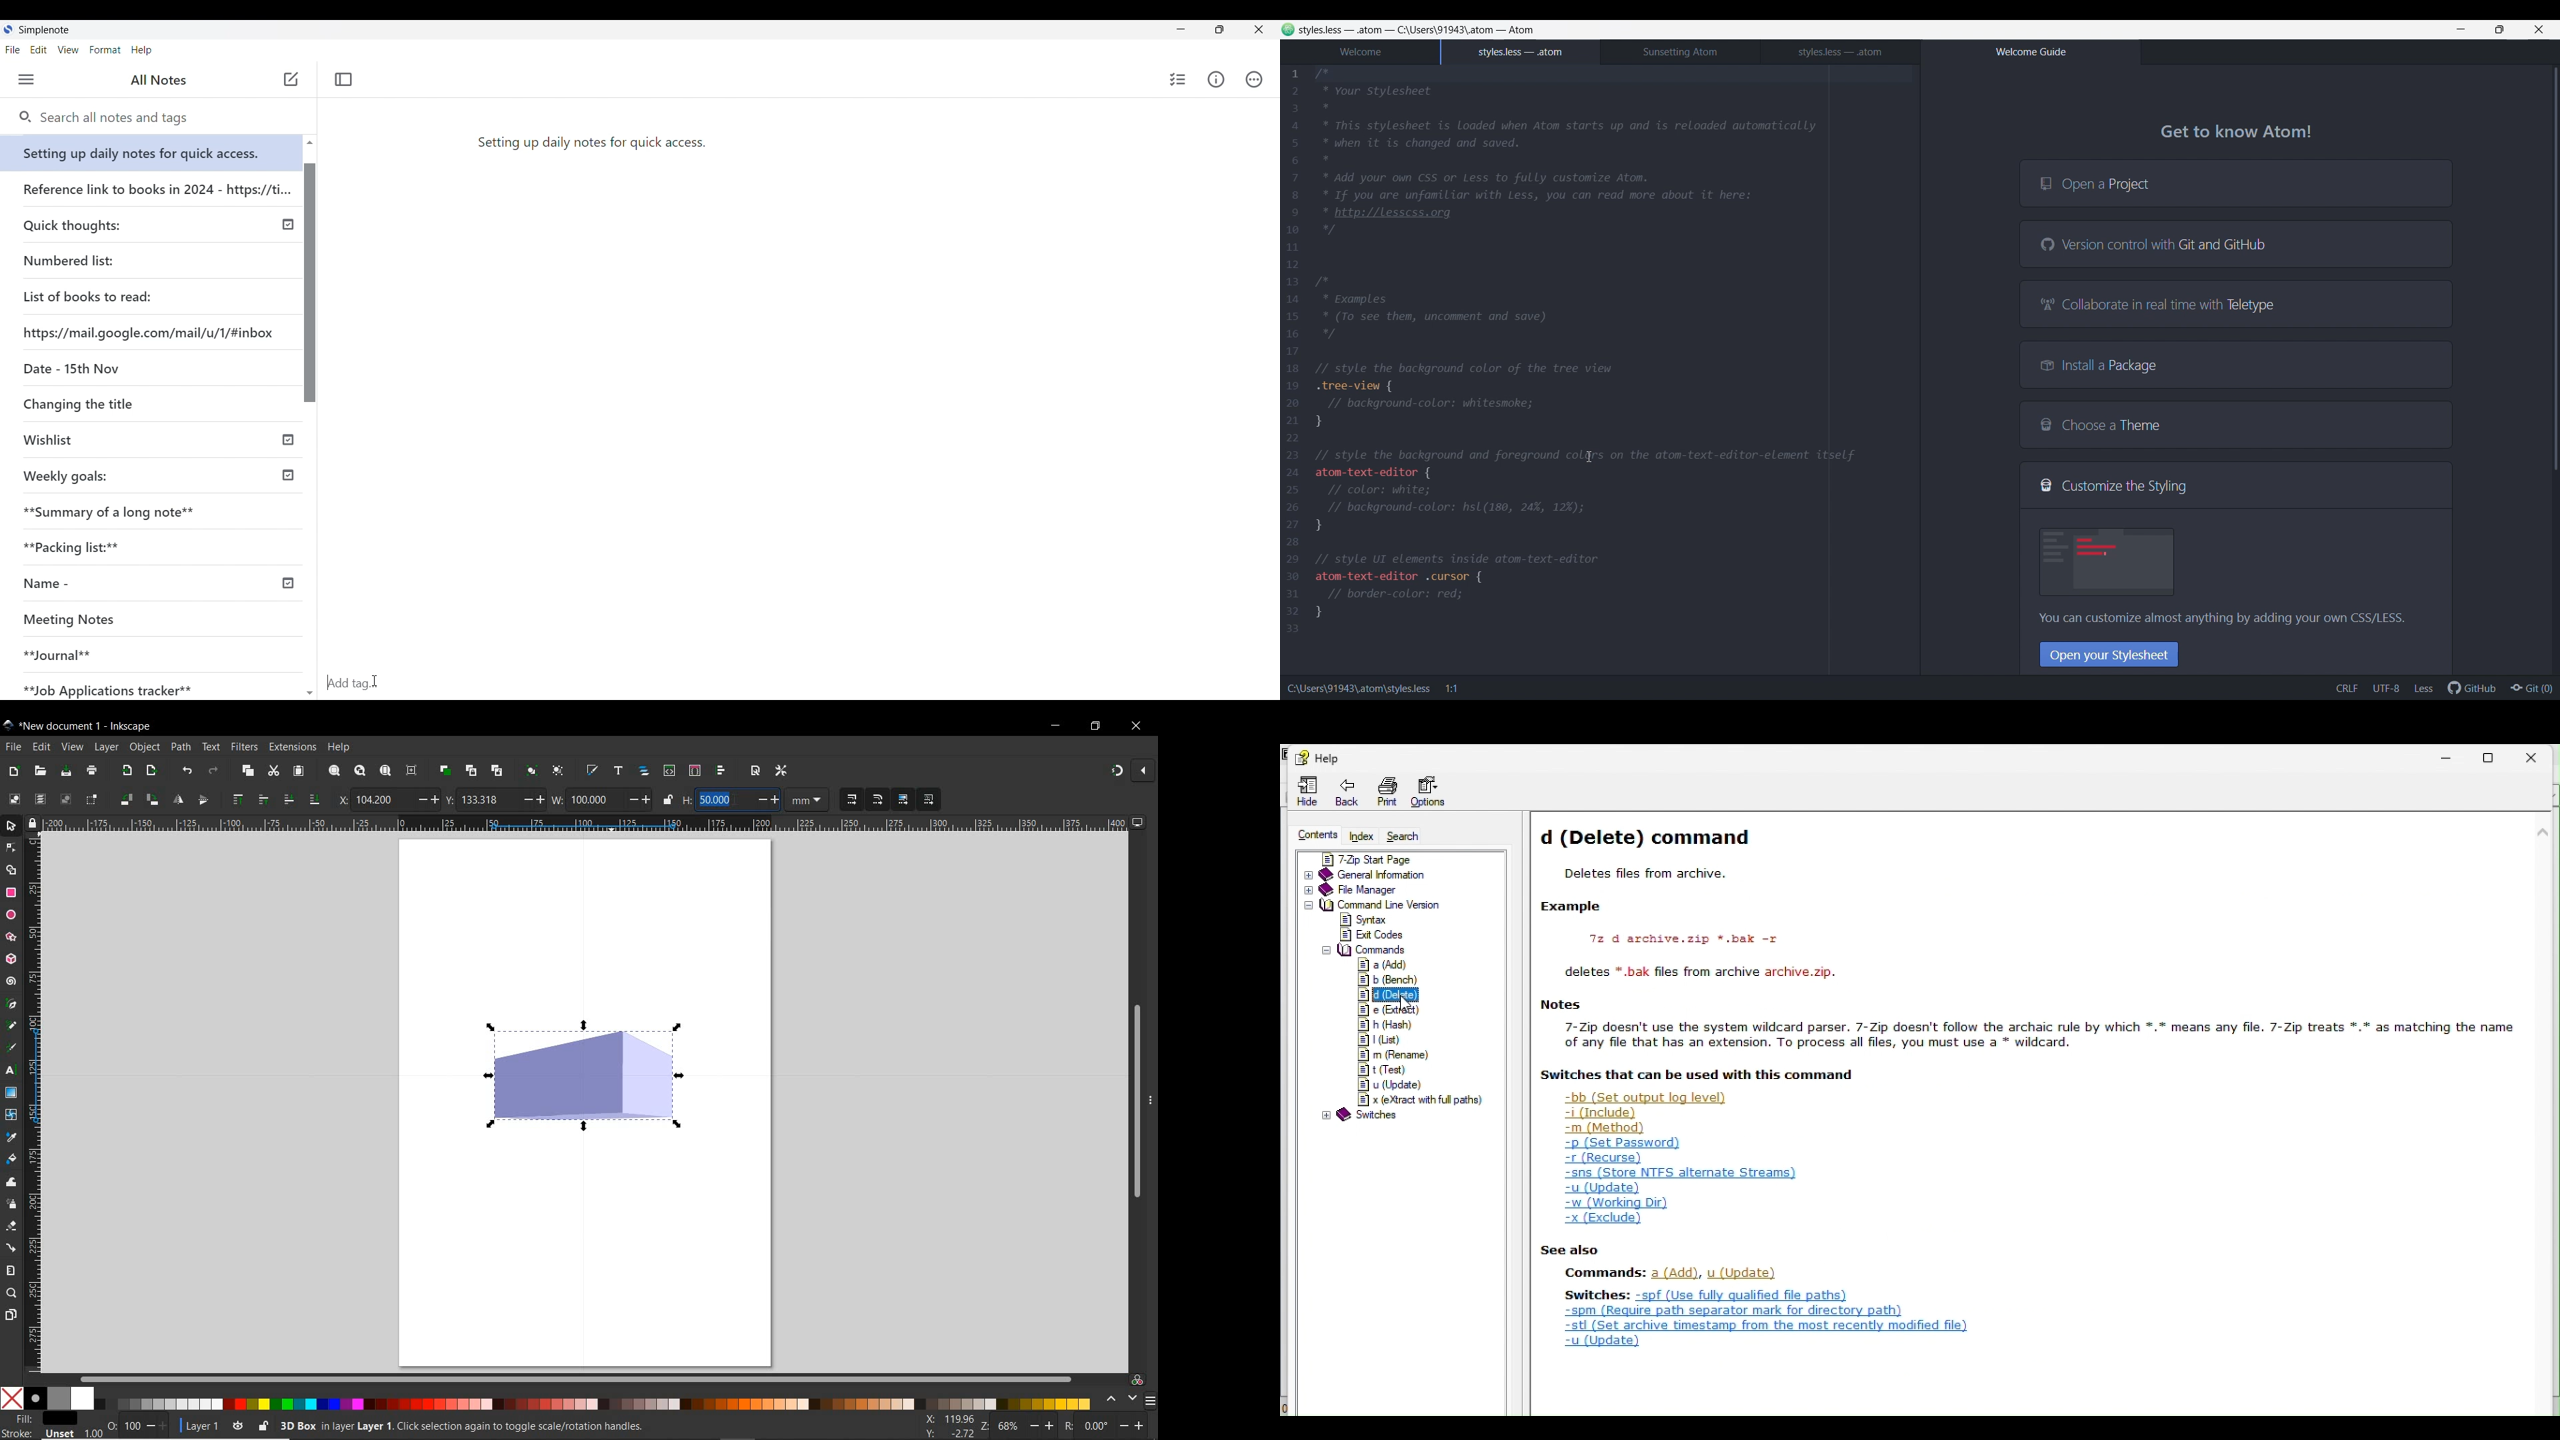 The image size is (2576, 1456). I want to click on open fill and stroke, so click(591, 770).